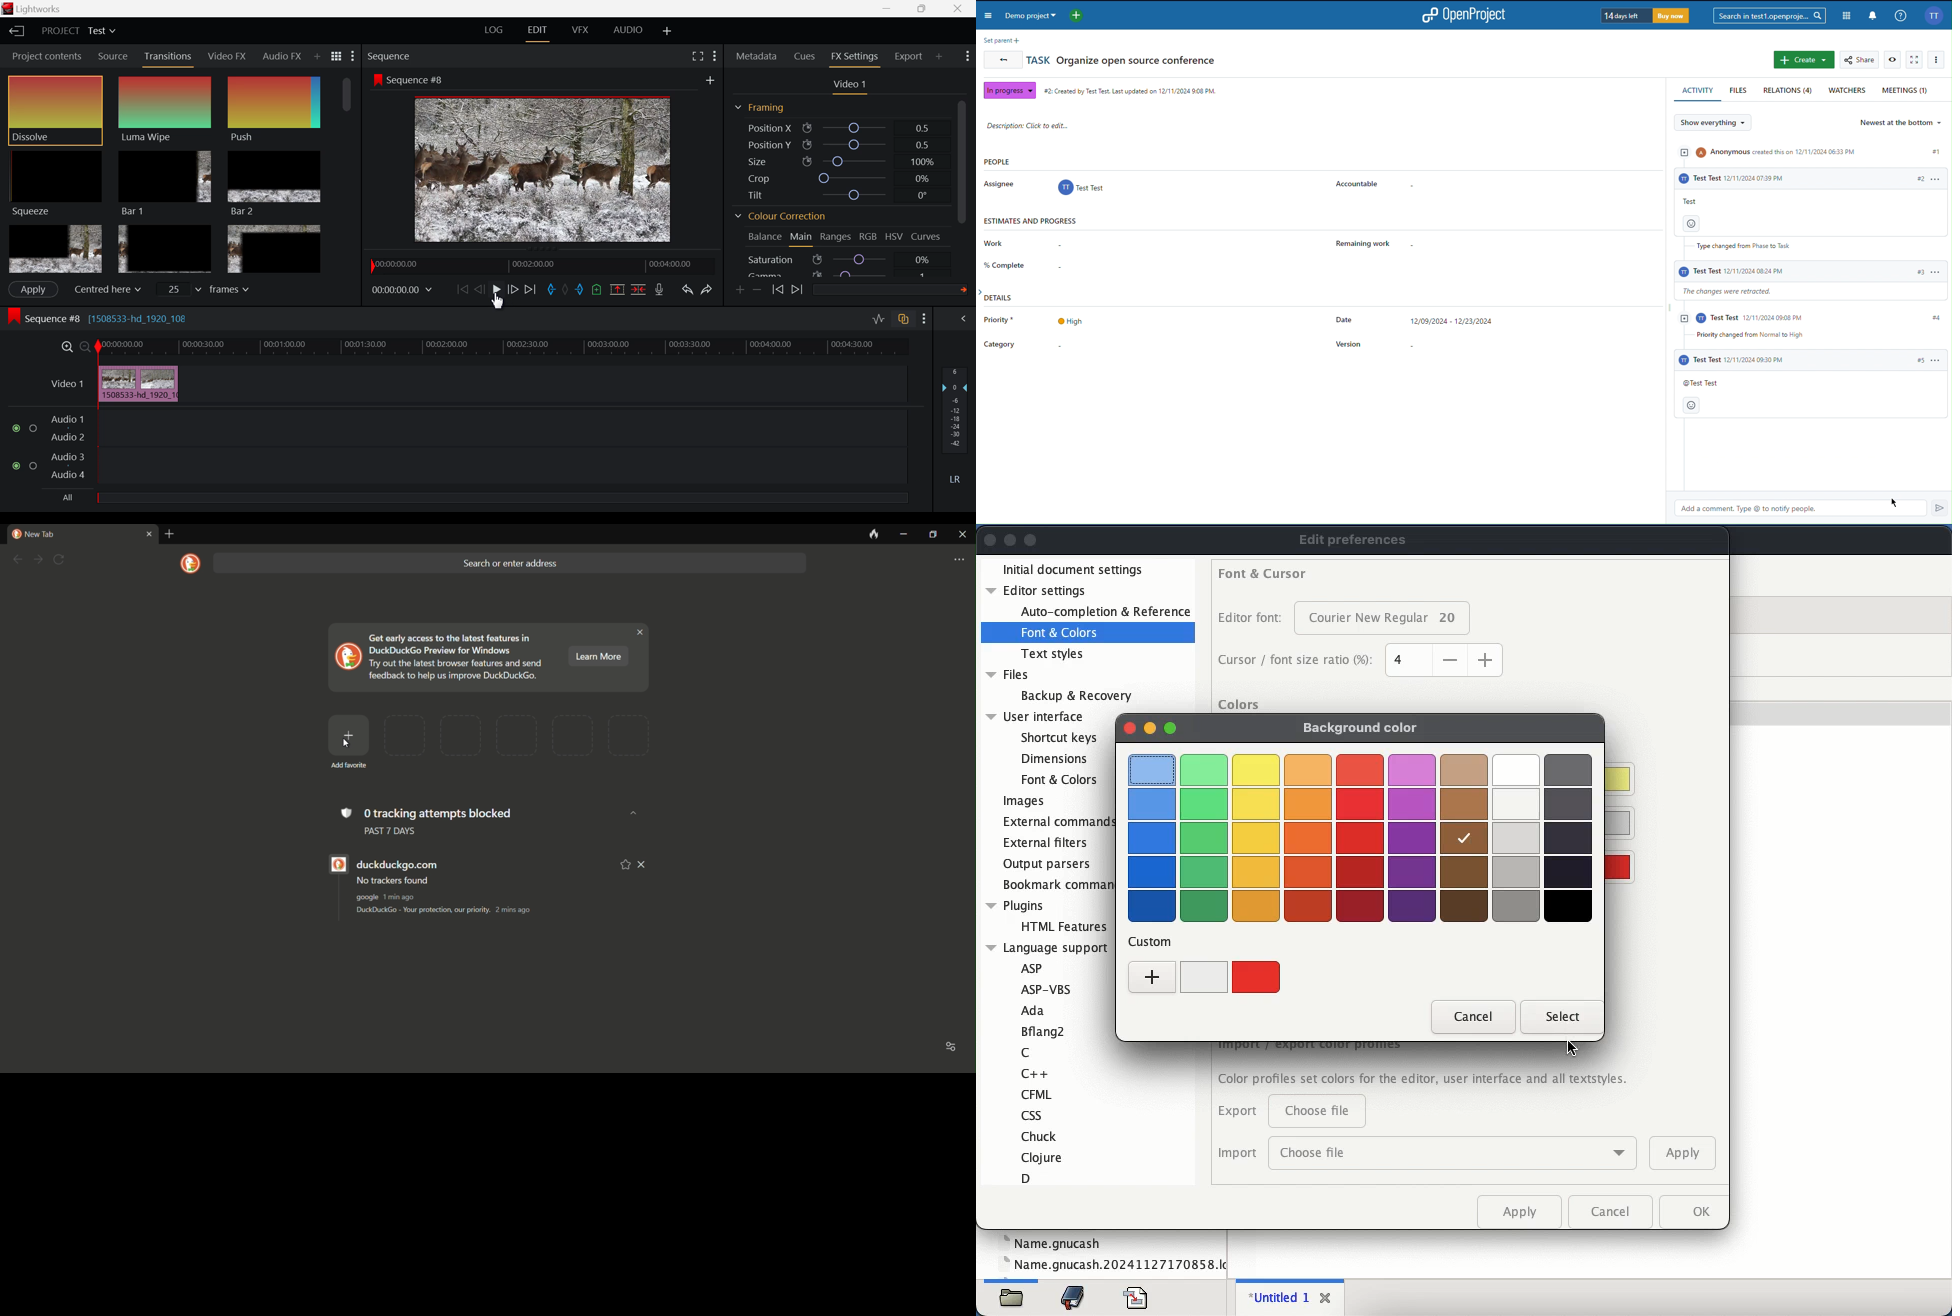 The height and width of the screenshot is (1316, 1960). I want to click on add, so click(1153, 976).